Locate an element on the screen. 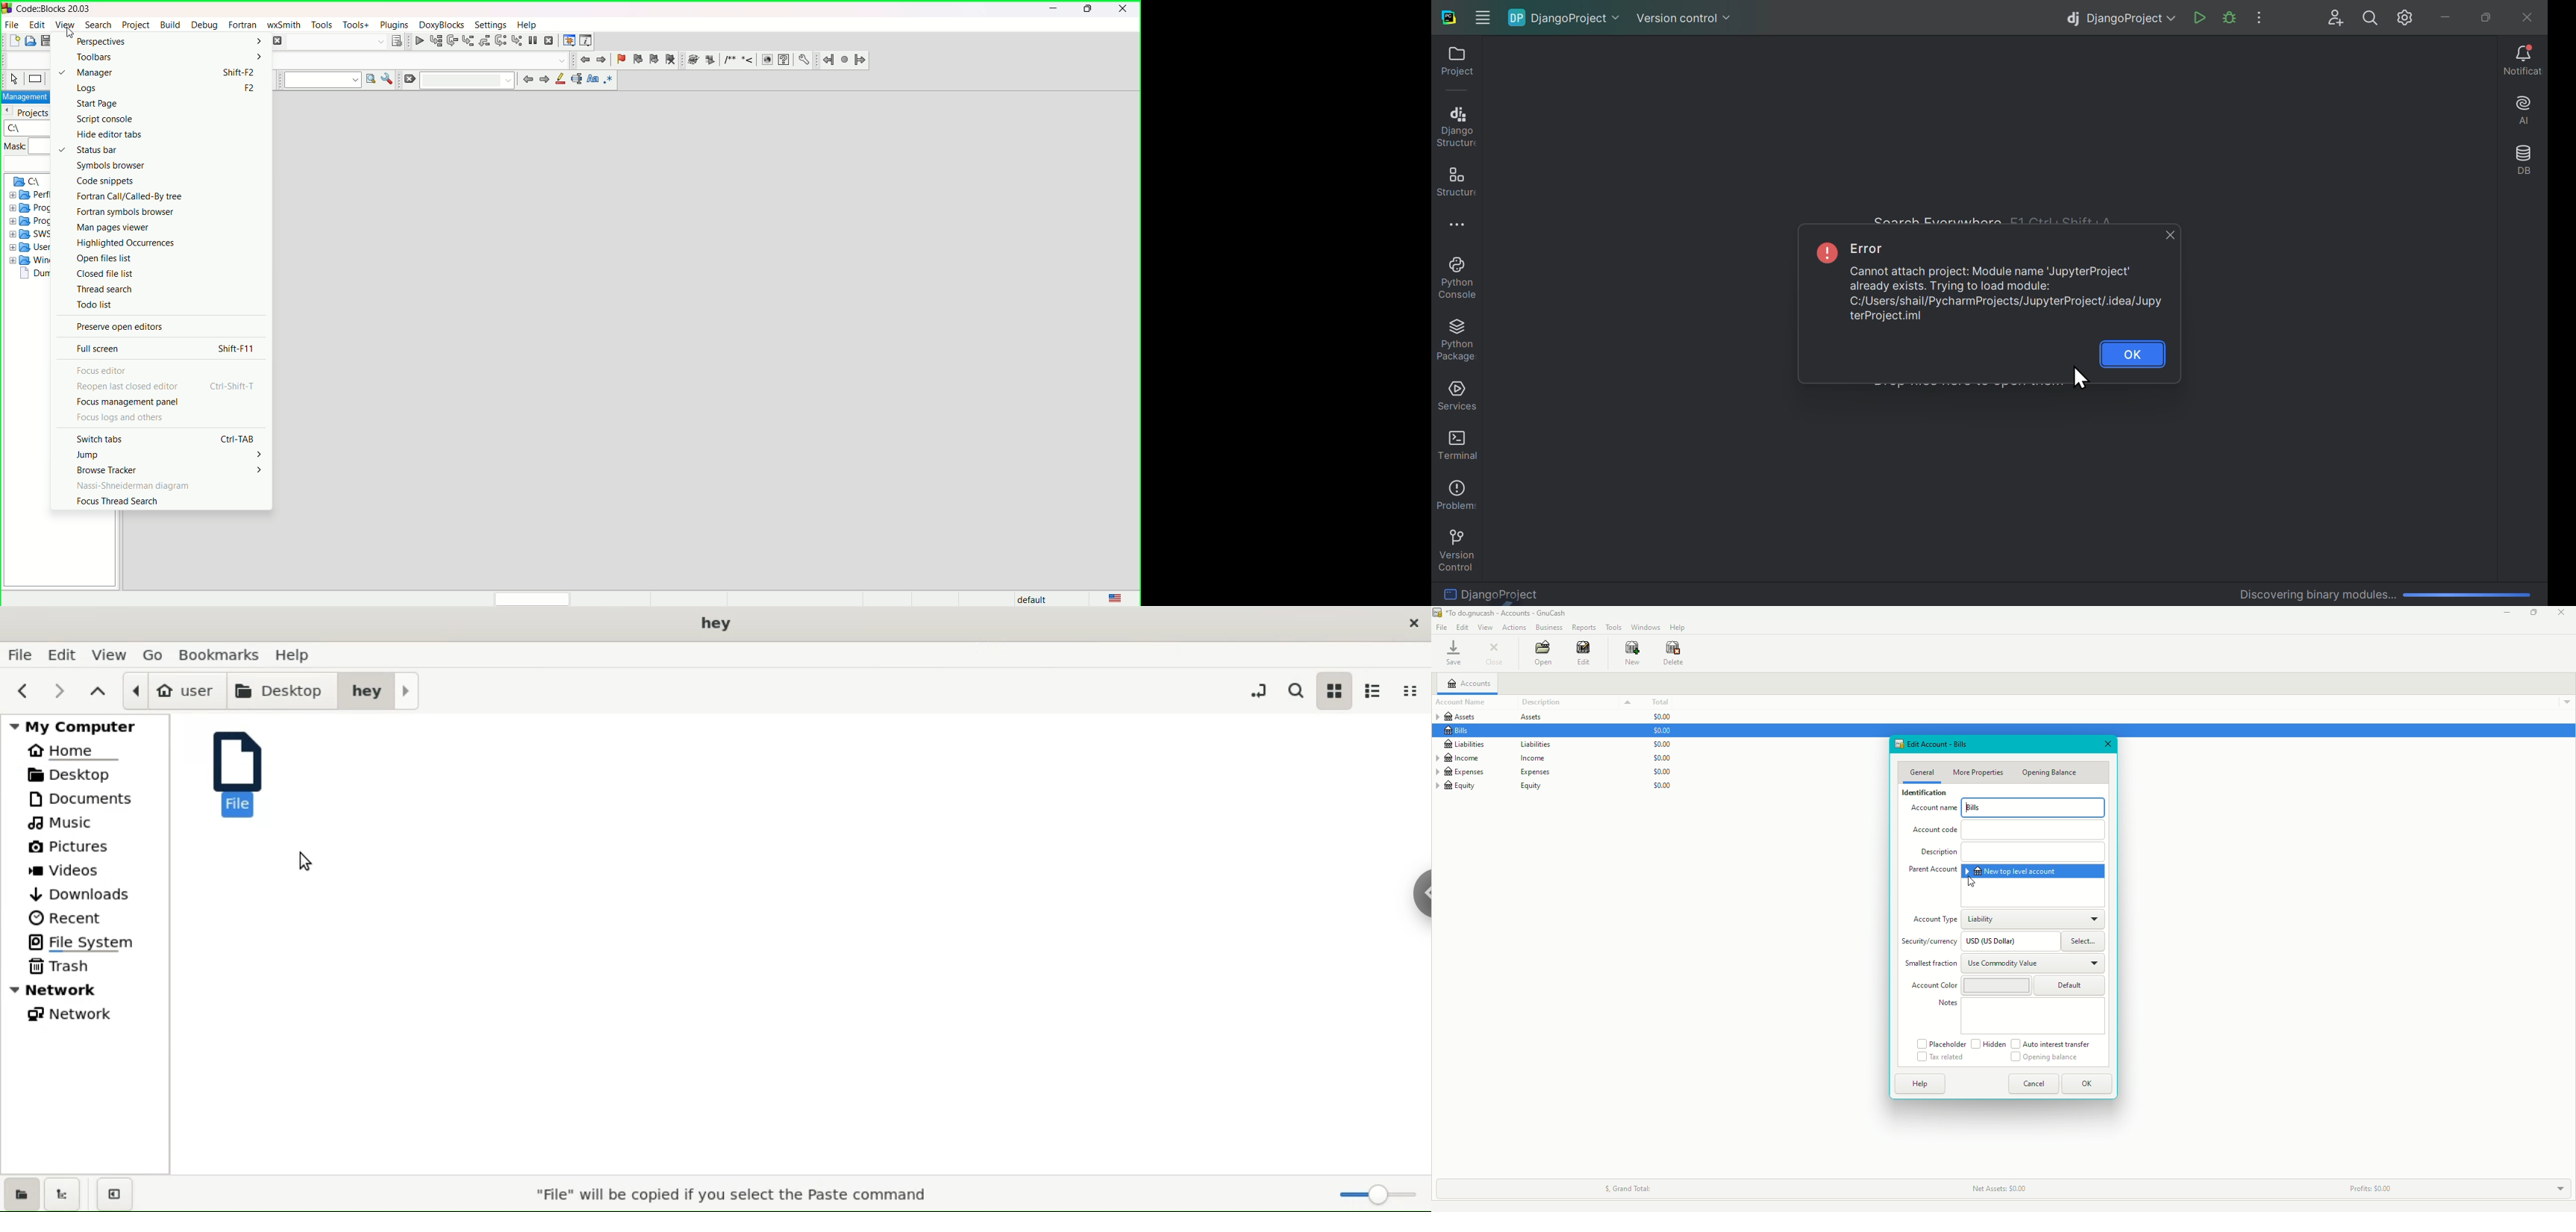 The image size is (2576, 1232). prev bookmark is located at coordinates (638, 58).